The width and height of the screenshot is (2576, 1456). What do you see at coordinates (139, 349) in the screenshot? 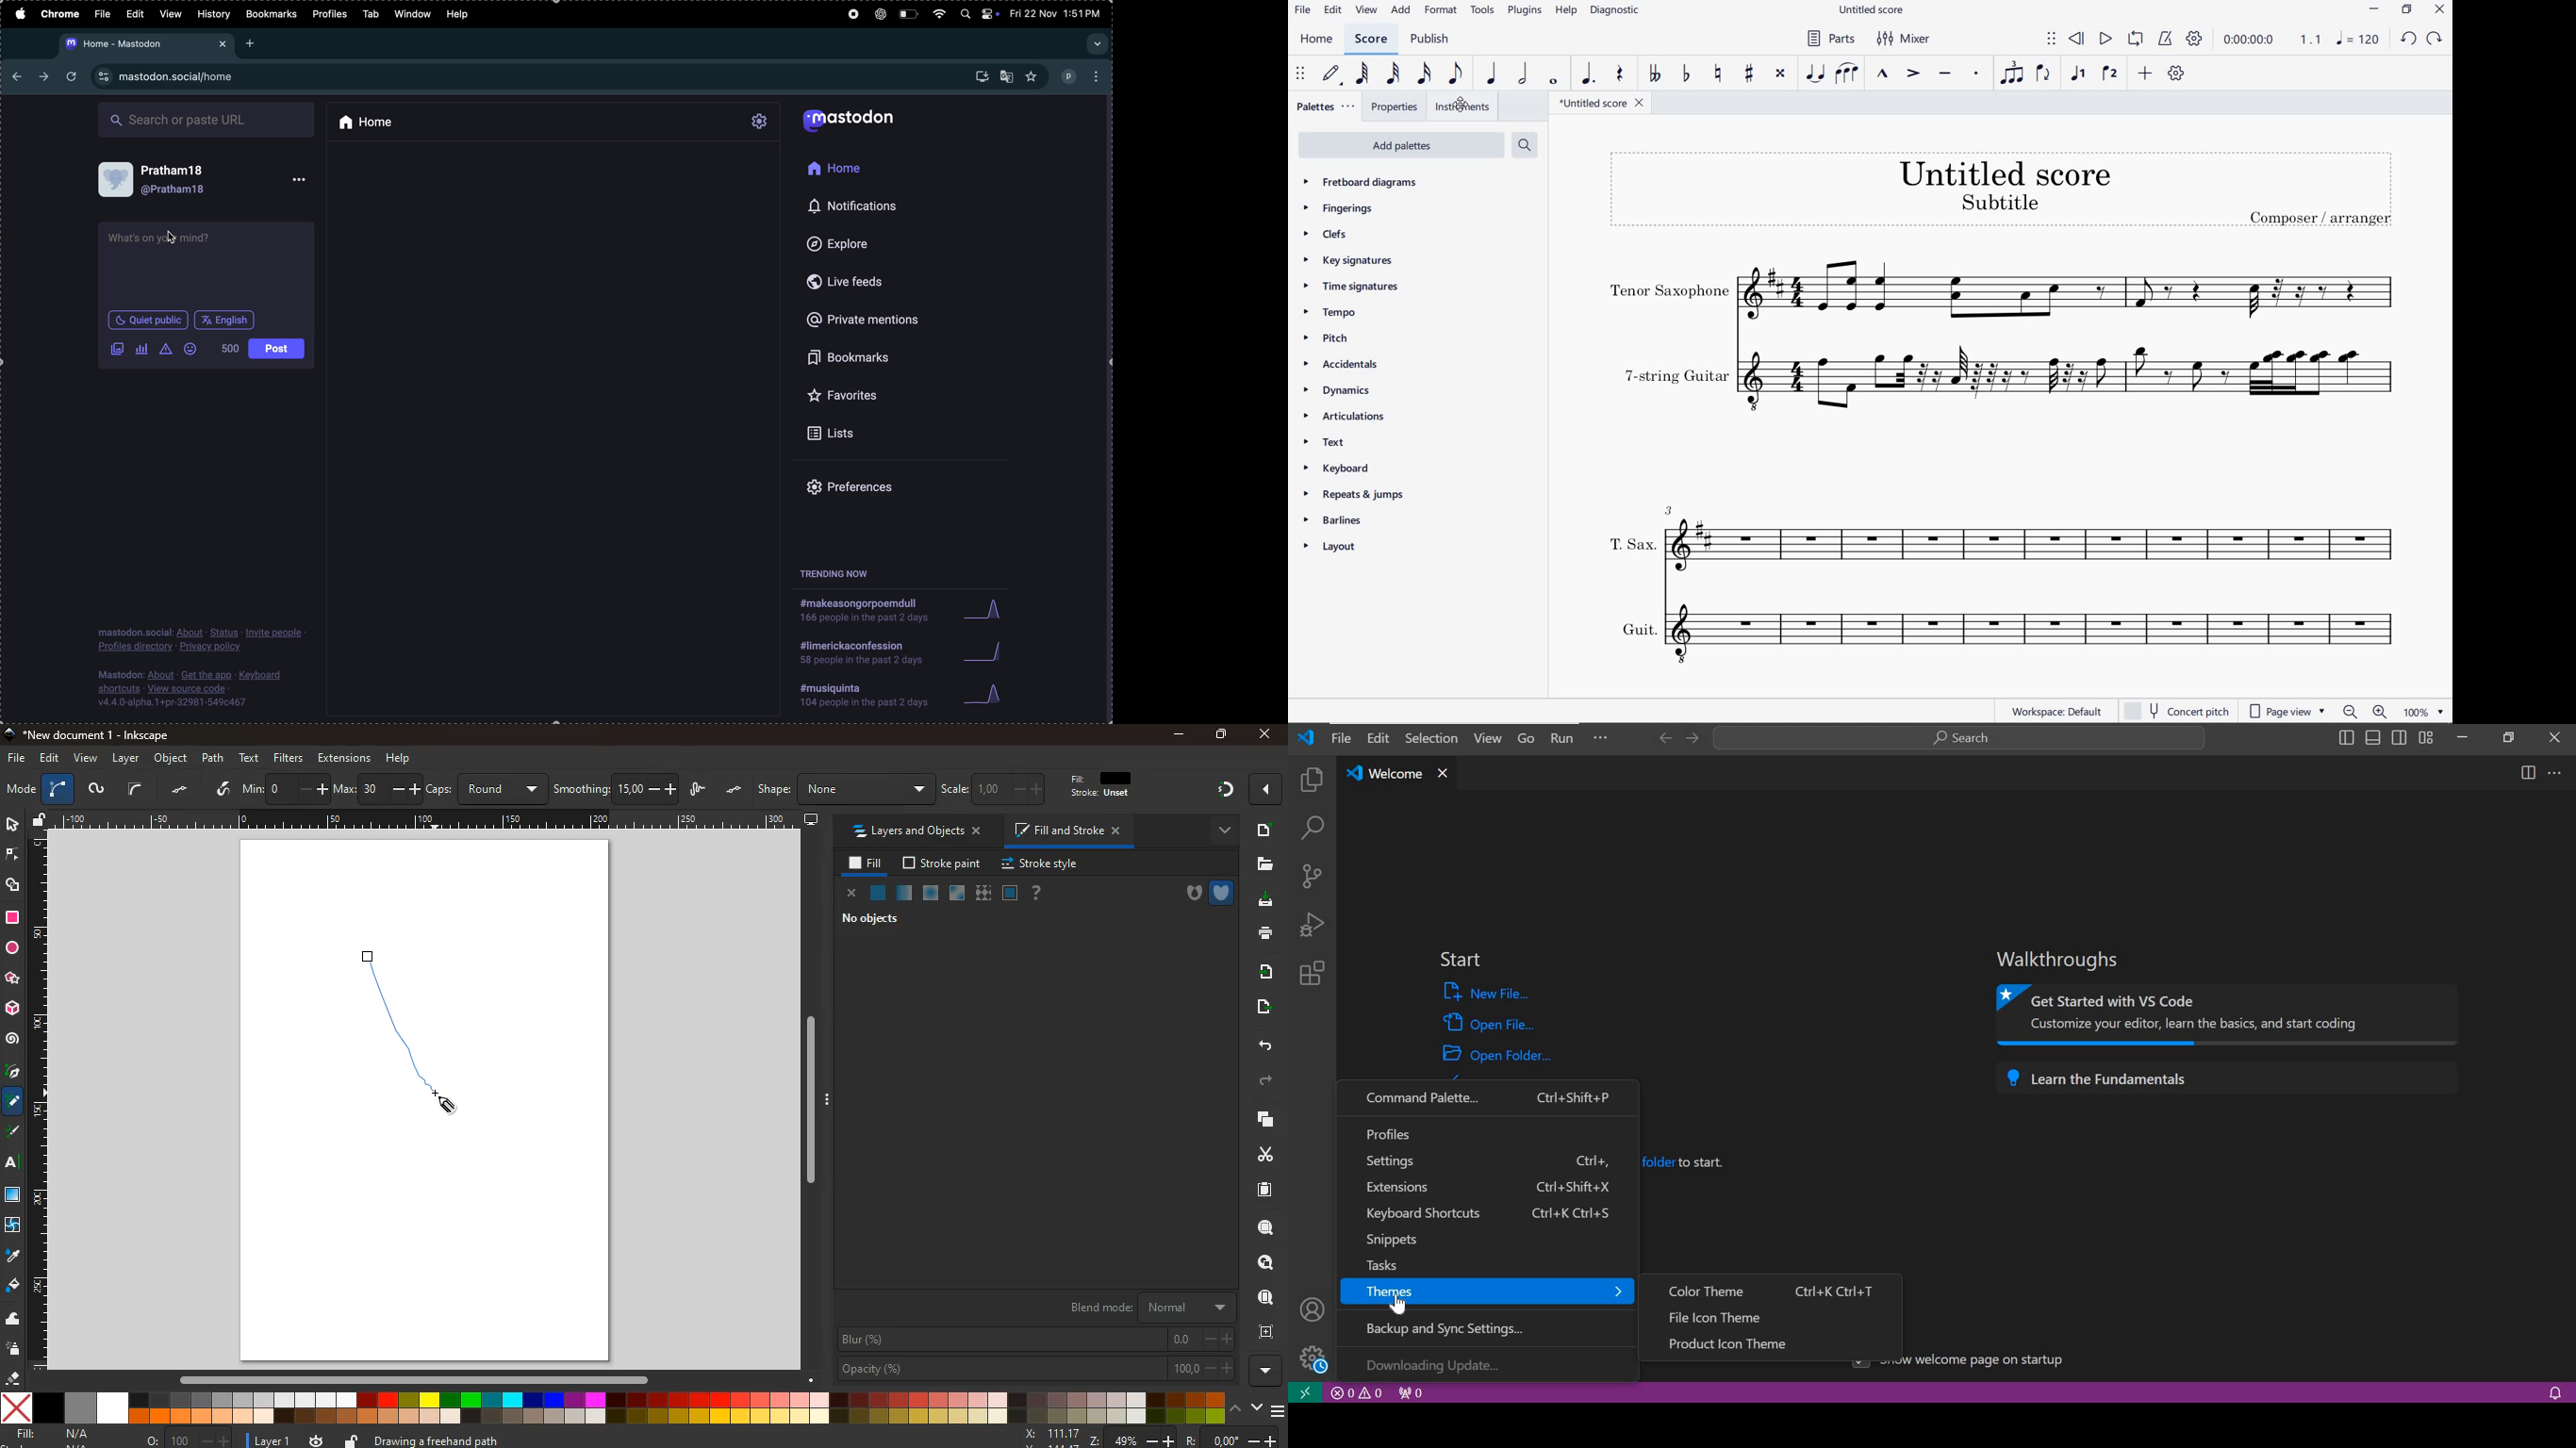
I see `poll` at bounding box center [139, 349].